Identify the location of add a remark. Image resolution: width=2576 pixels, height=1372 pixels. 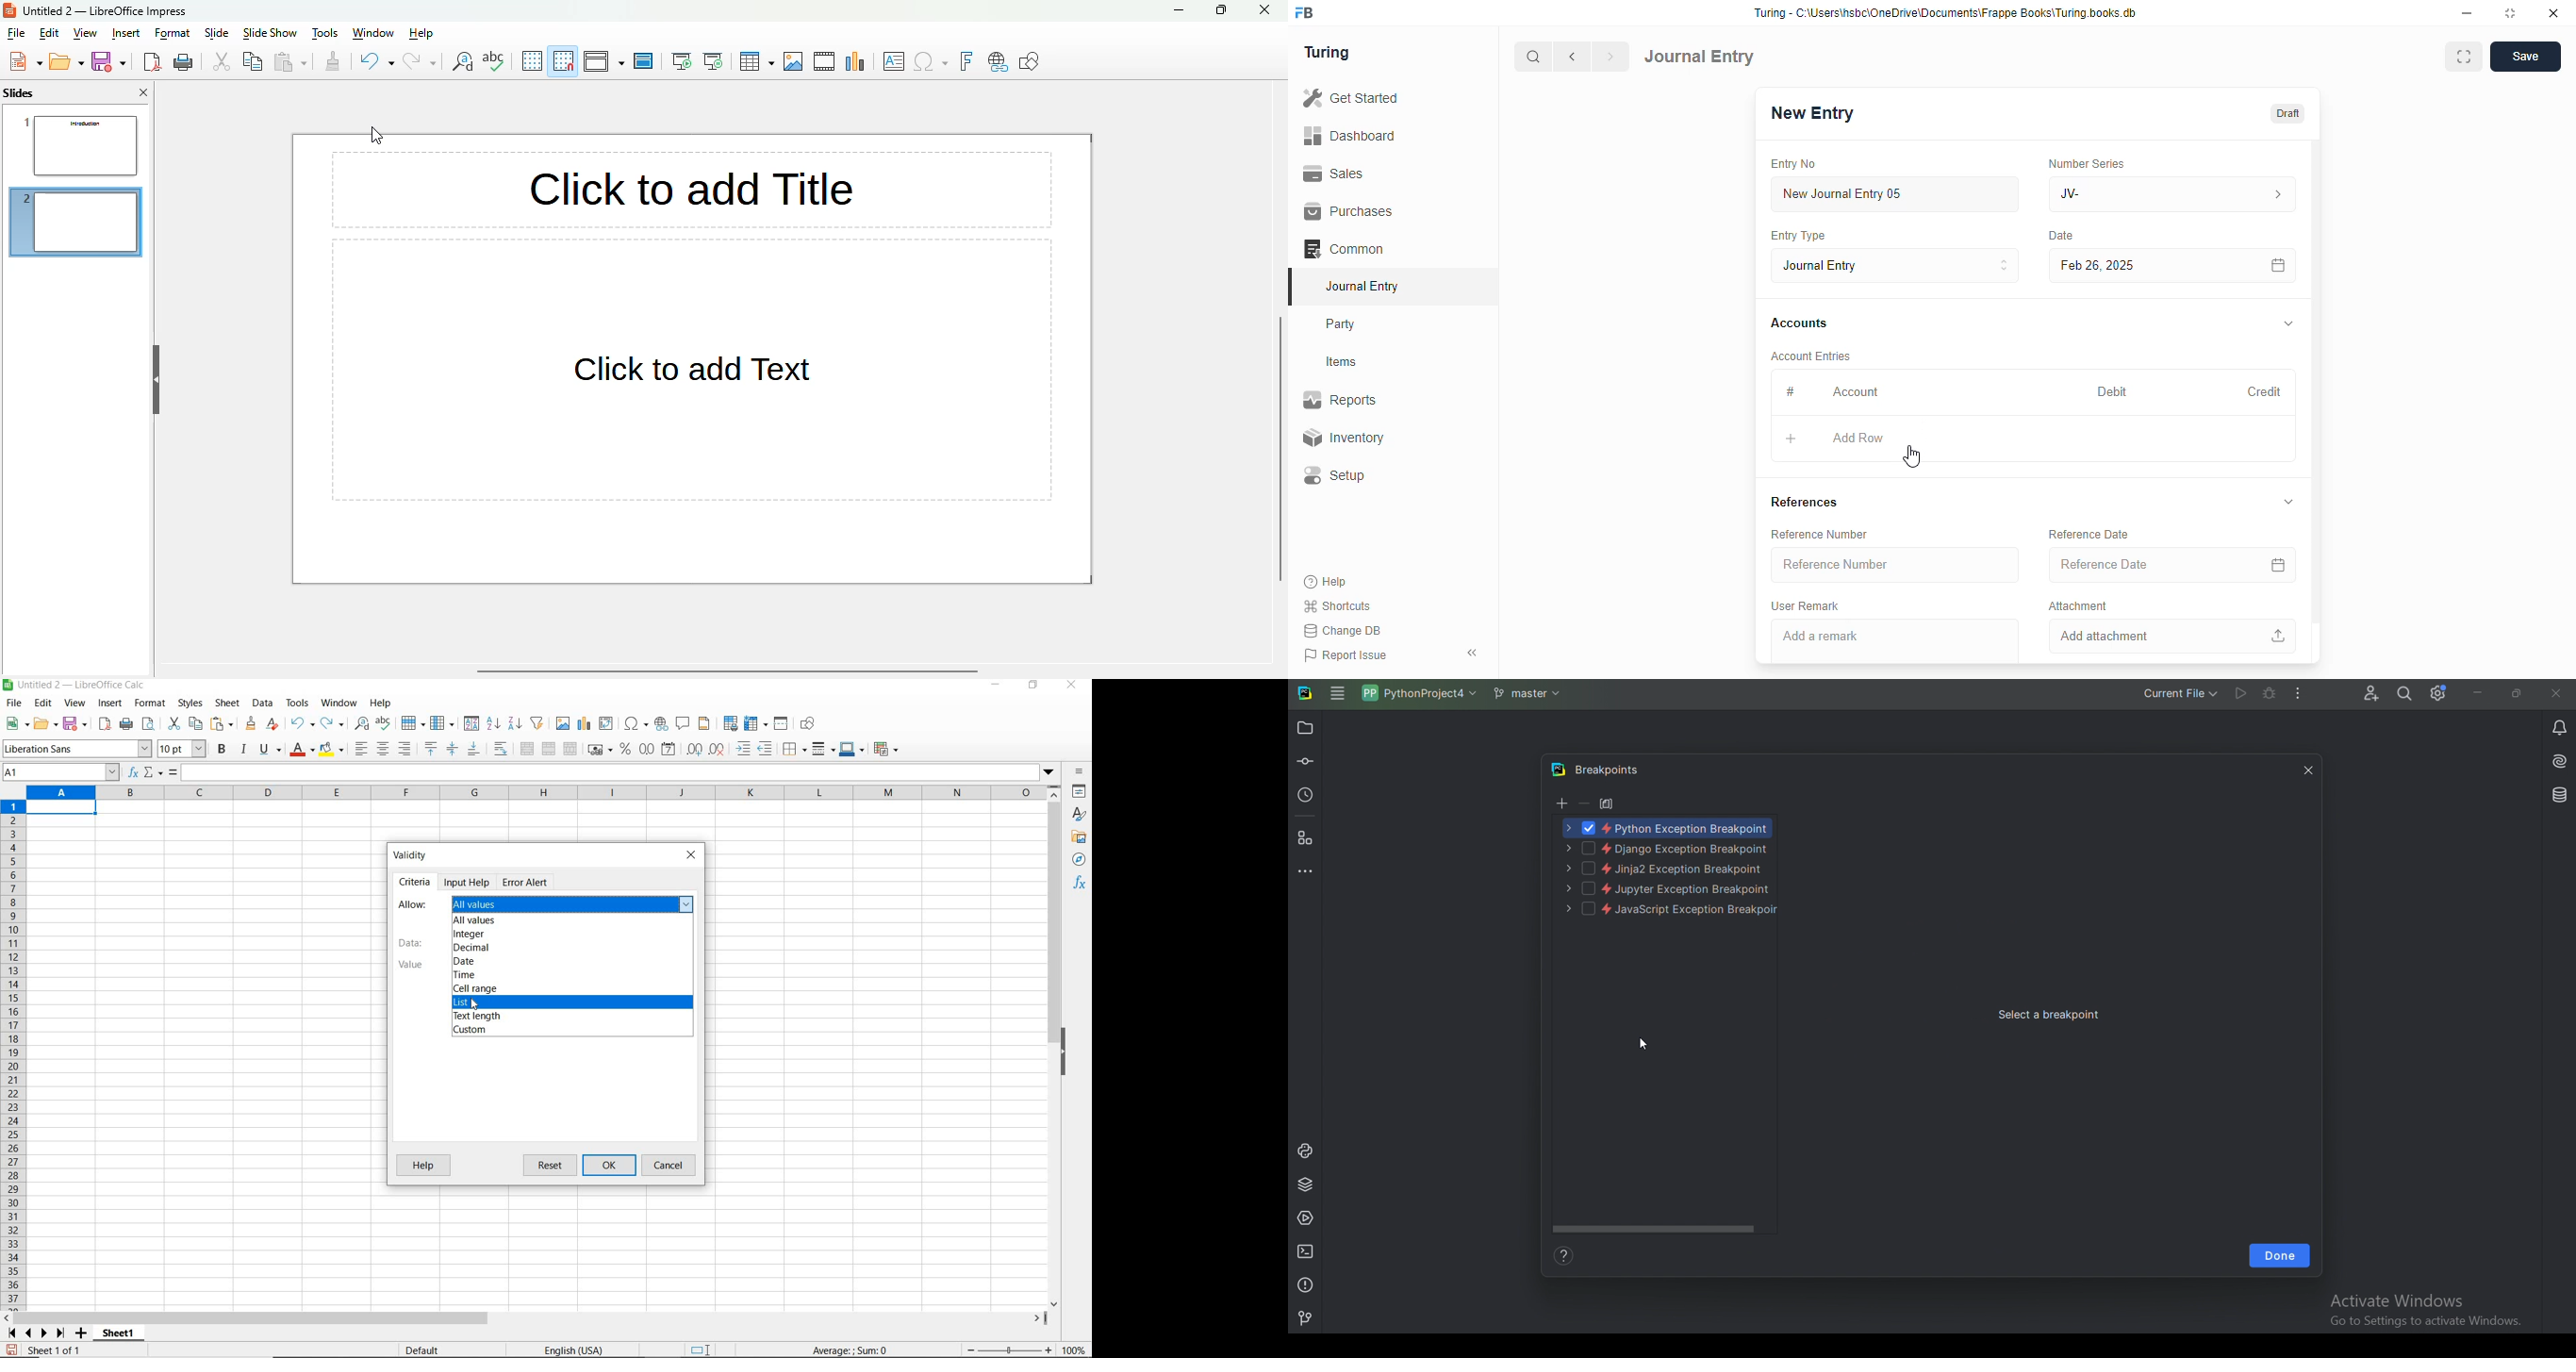
(1895, 641).